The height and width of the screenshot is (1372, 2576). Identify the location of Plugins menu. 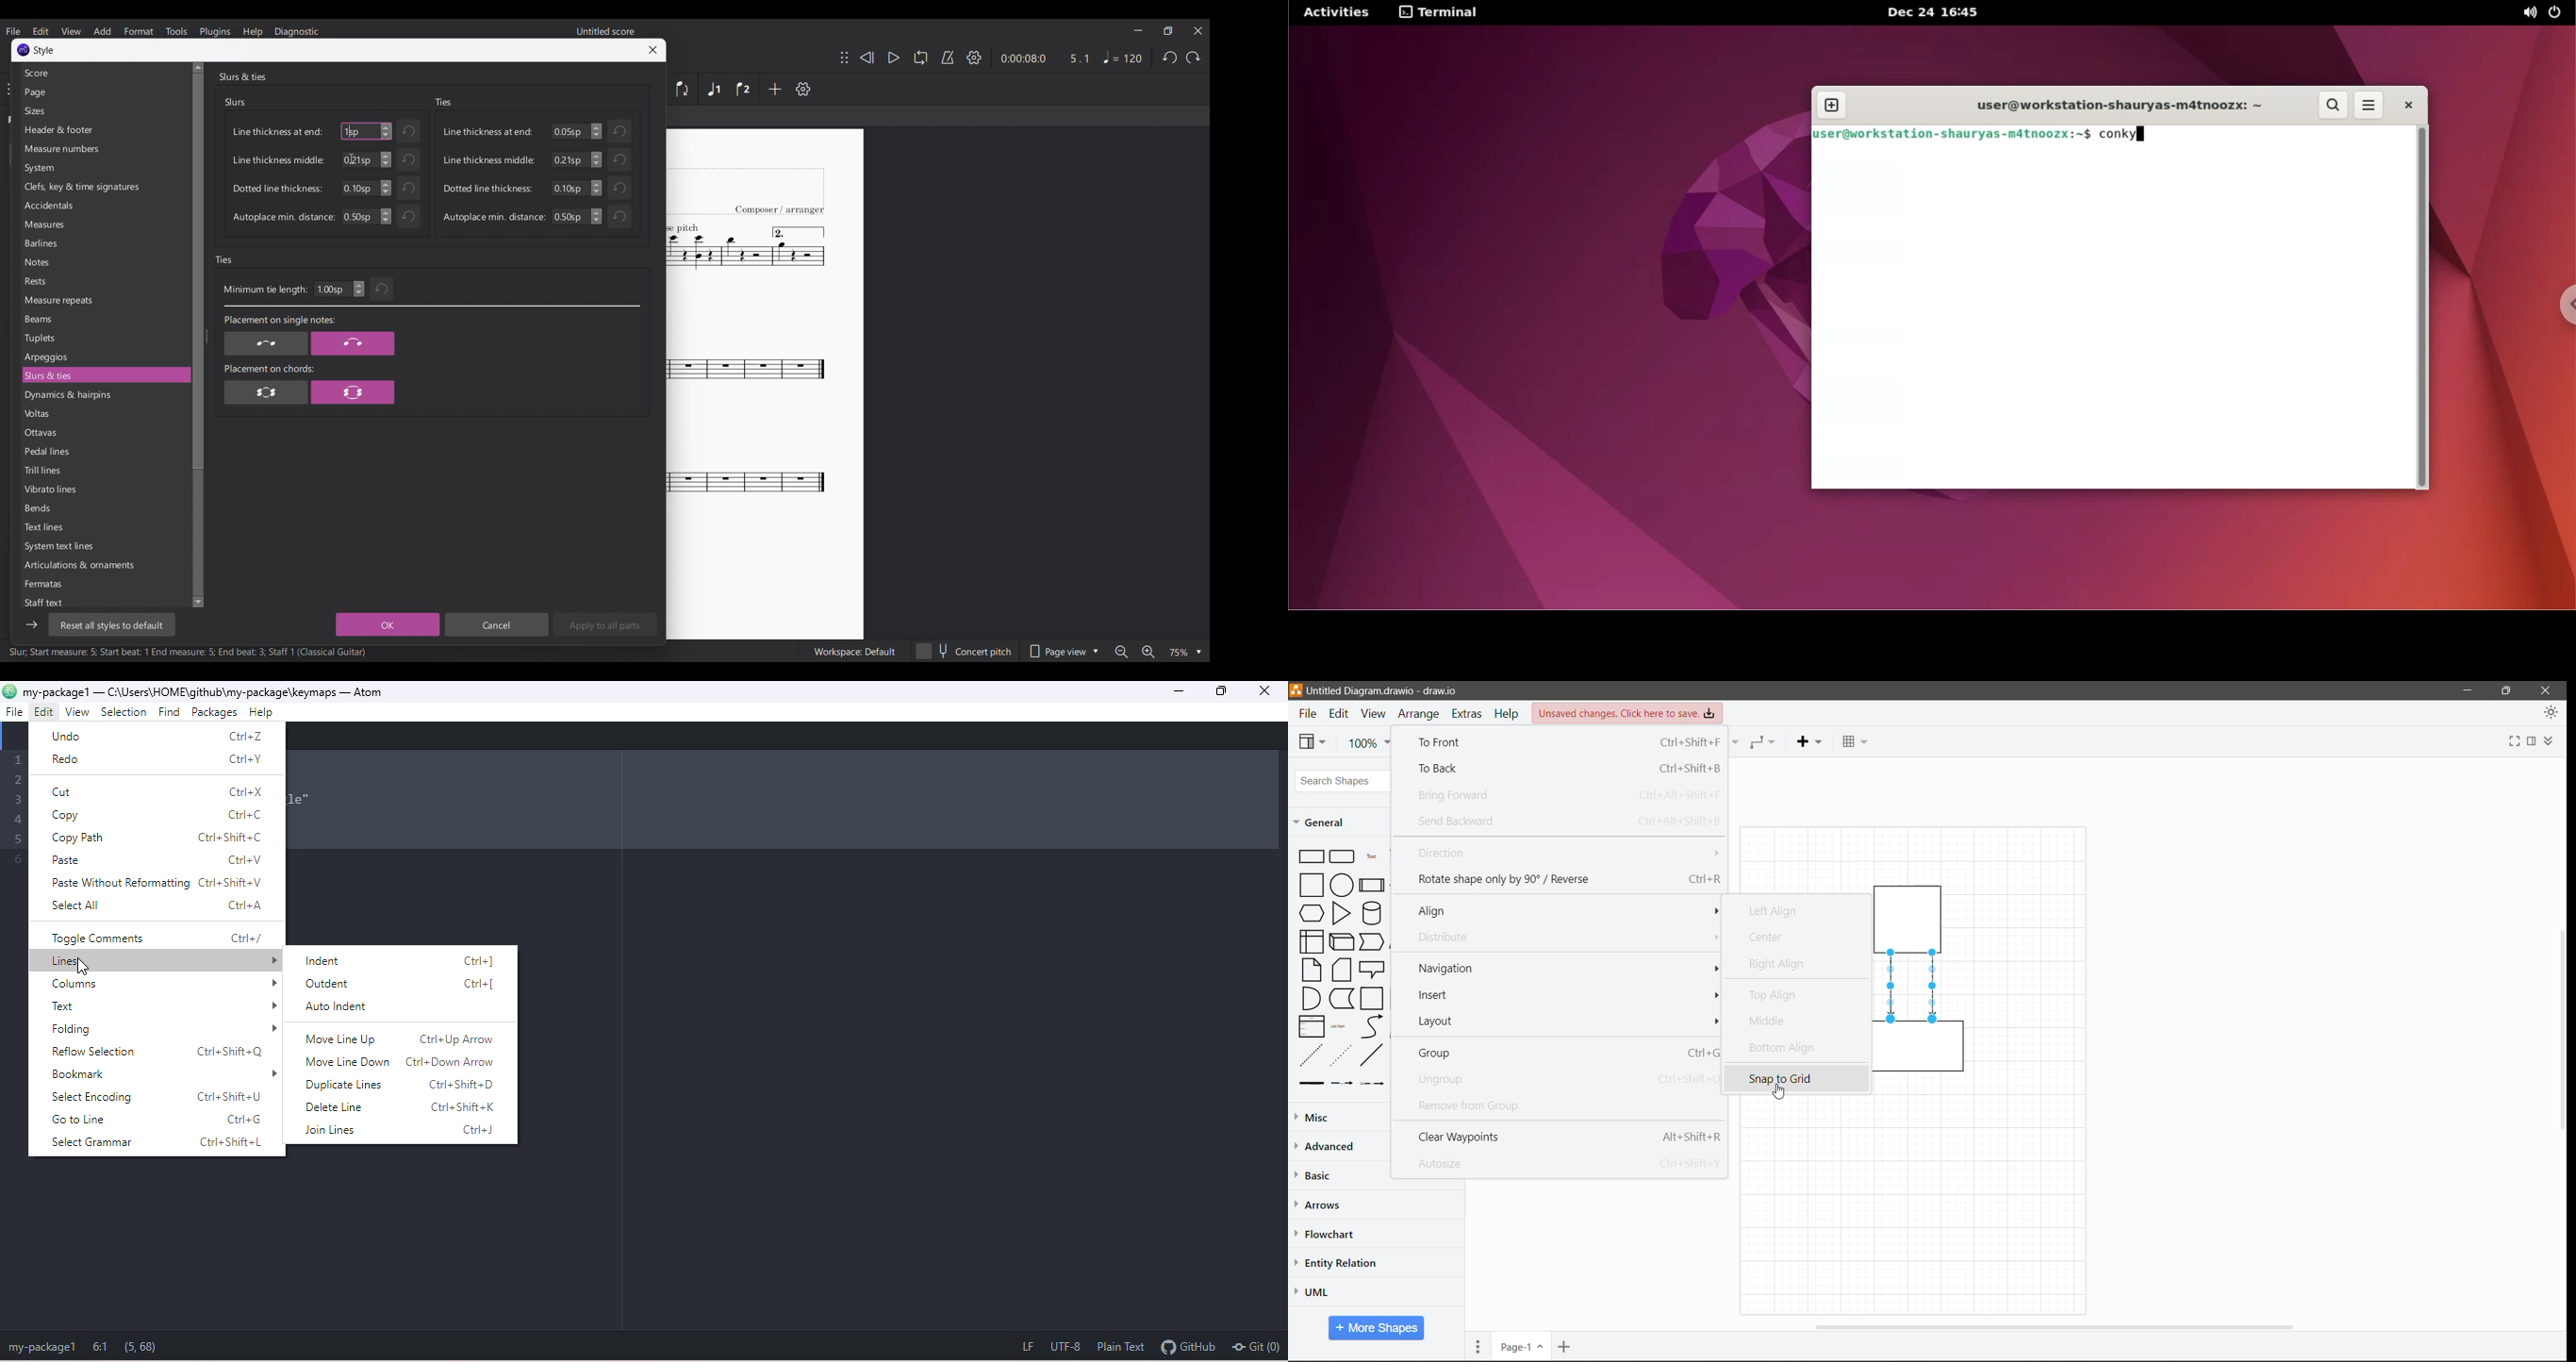
(216, 31).